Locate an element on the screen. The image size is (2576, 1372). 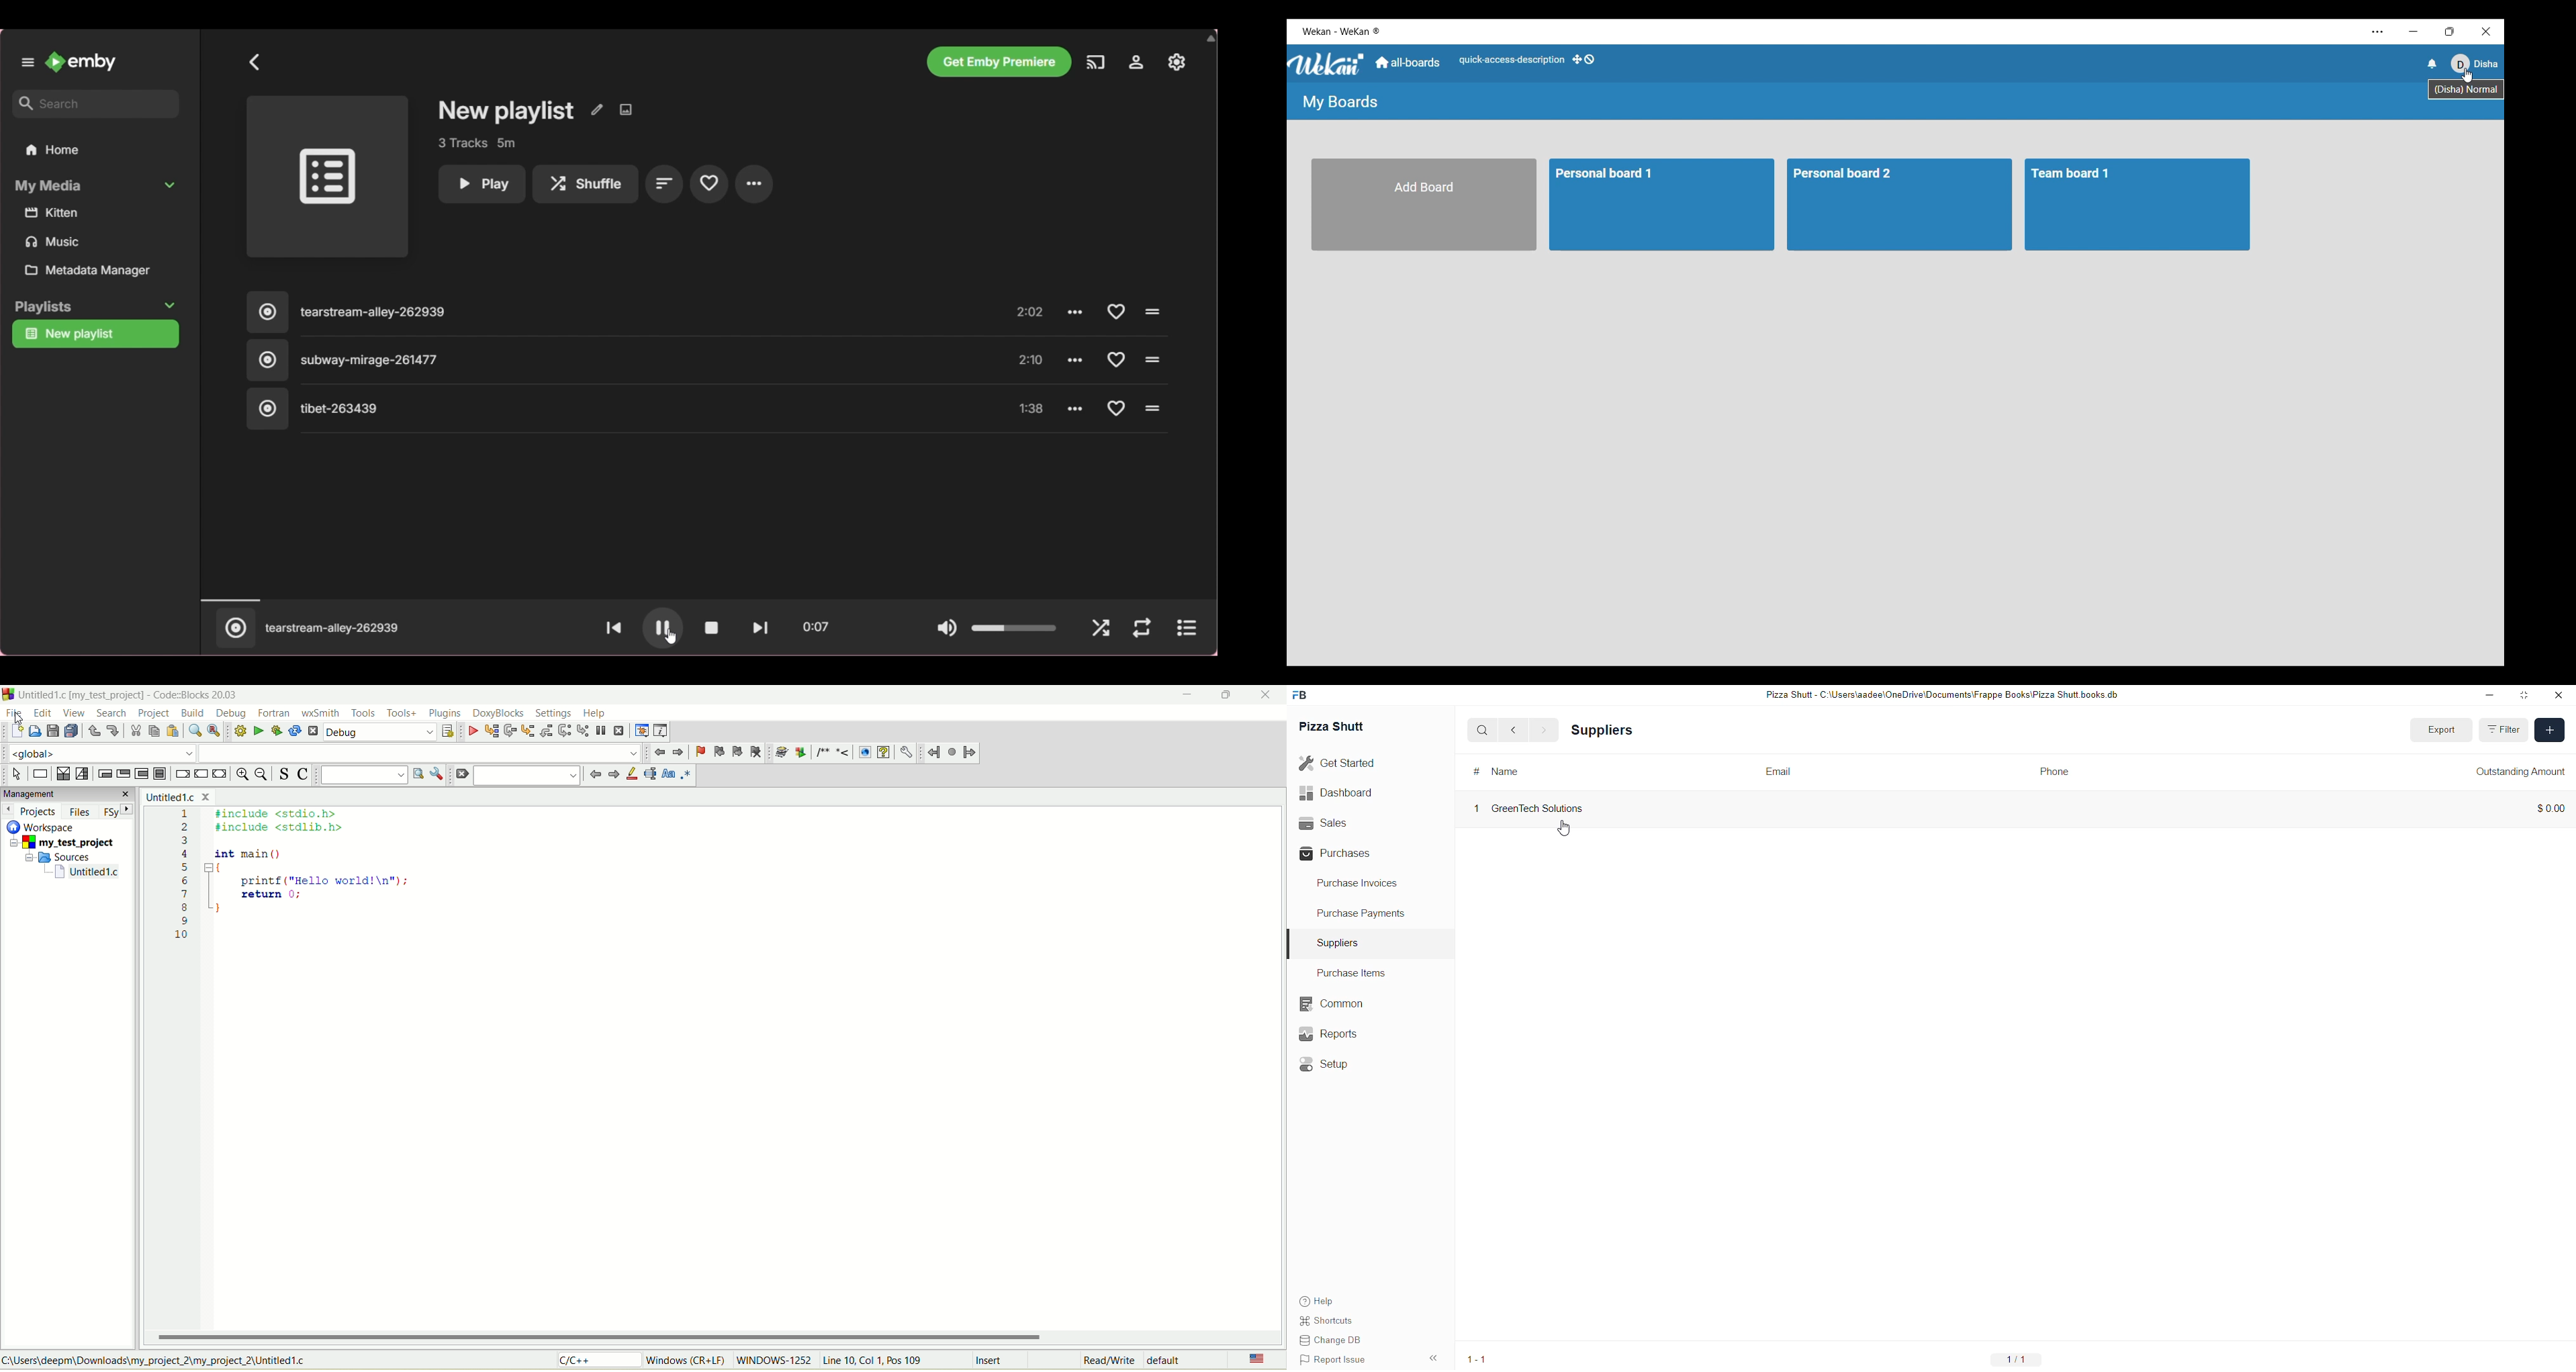
redo is located at coordinates (112, 729).